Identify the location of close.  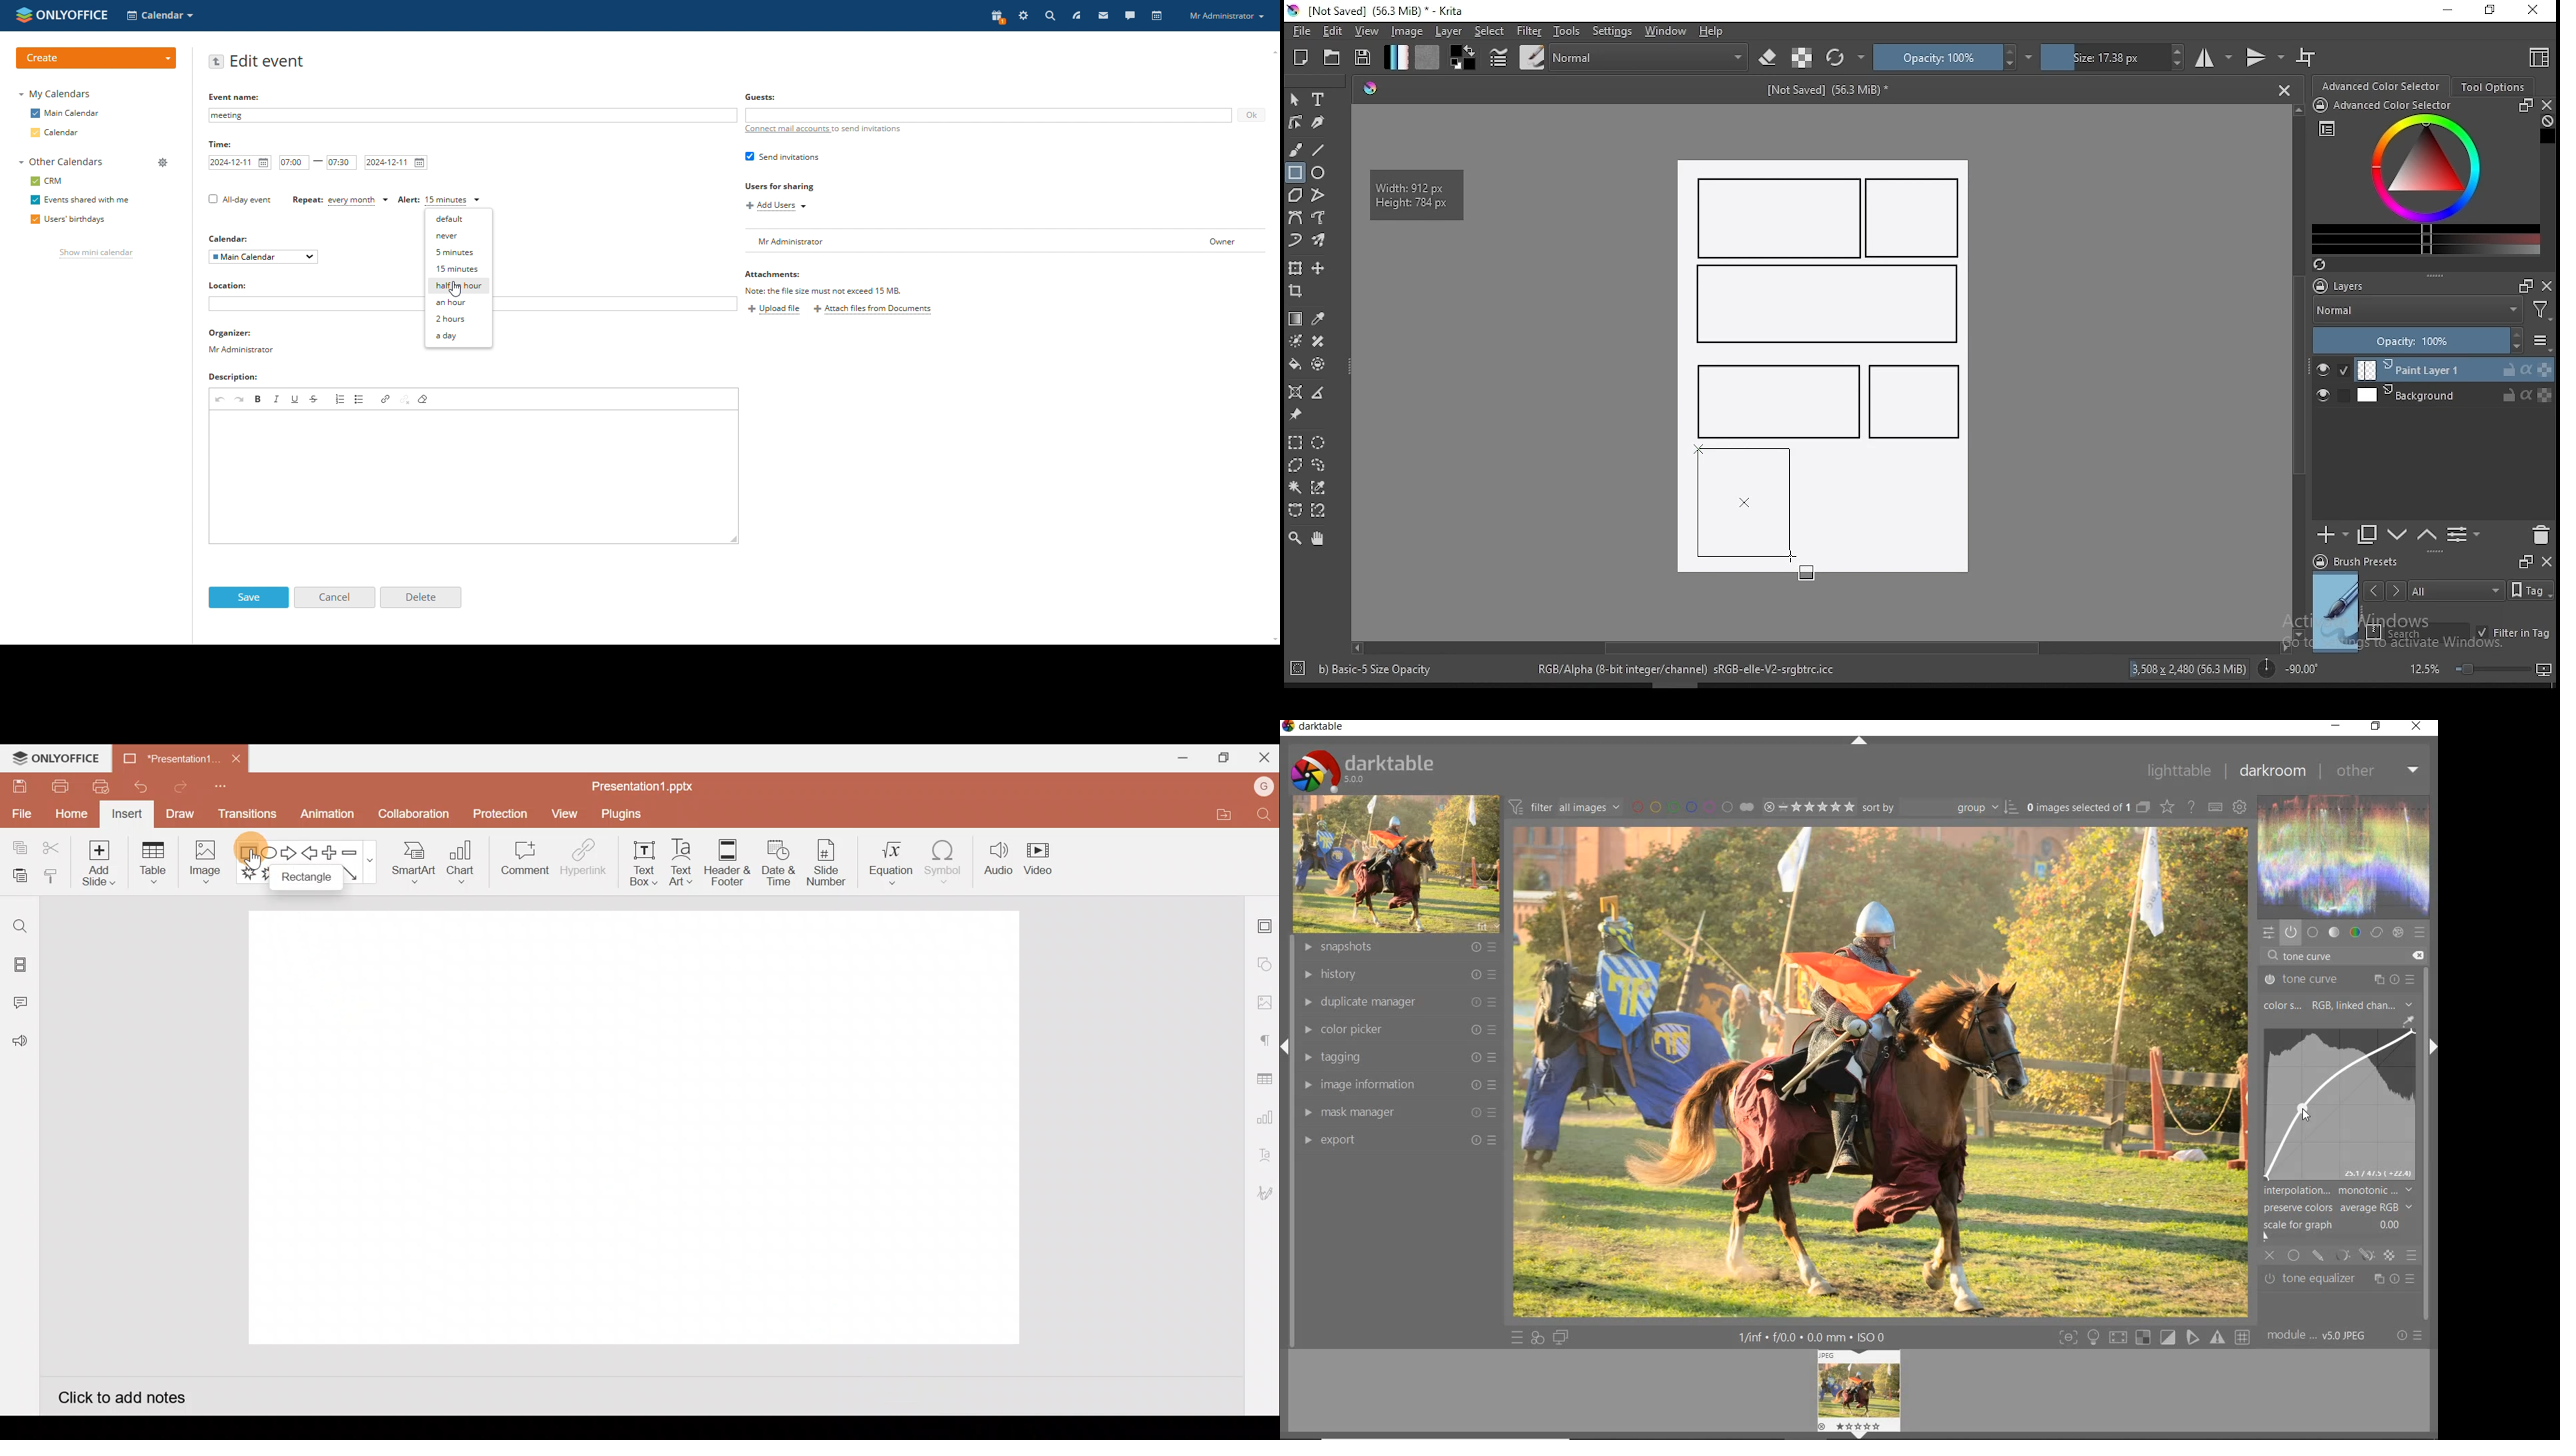
(2418, 727).